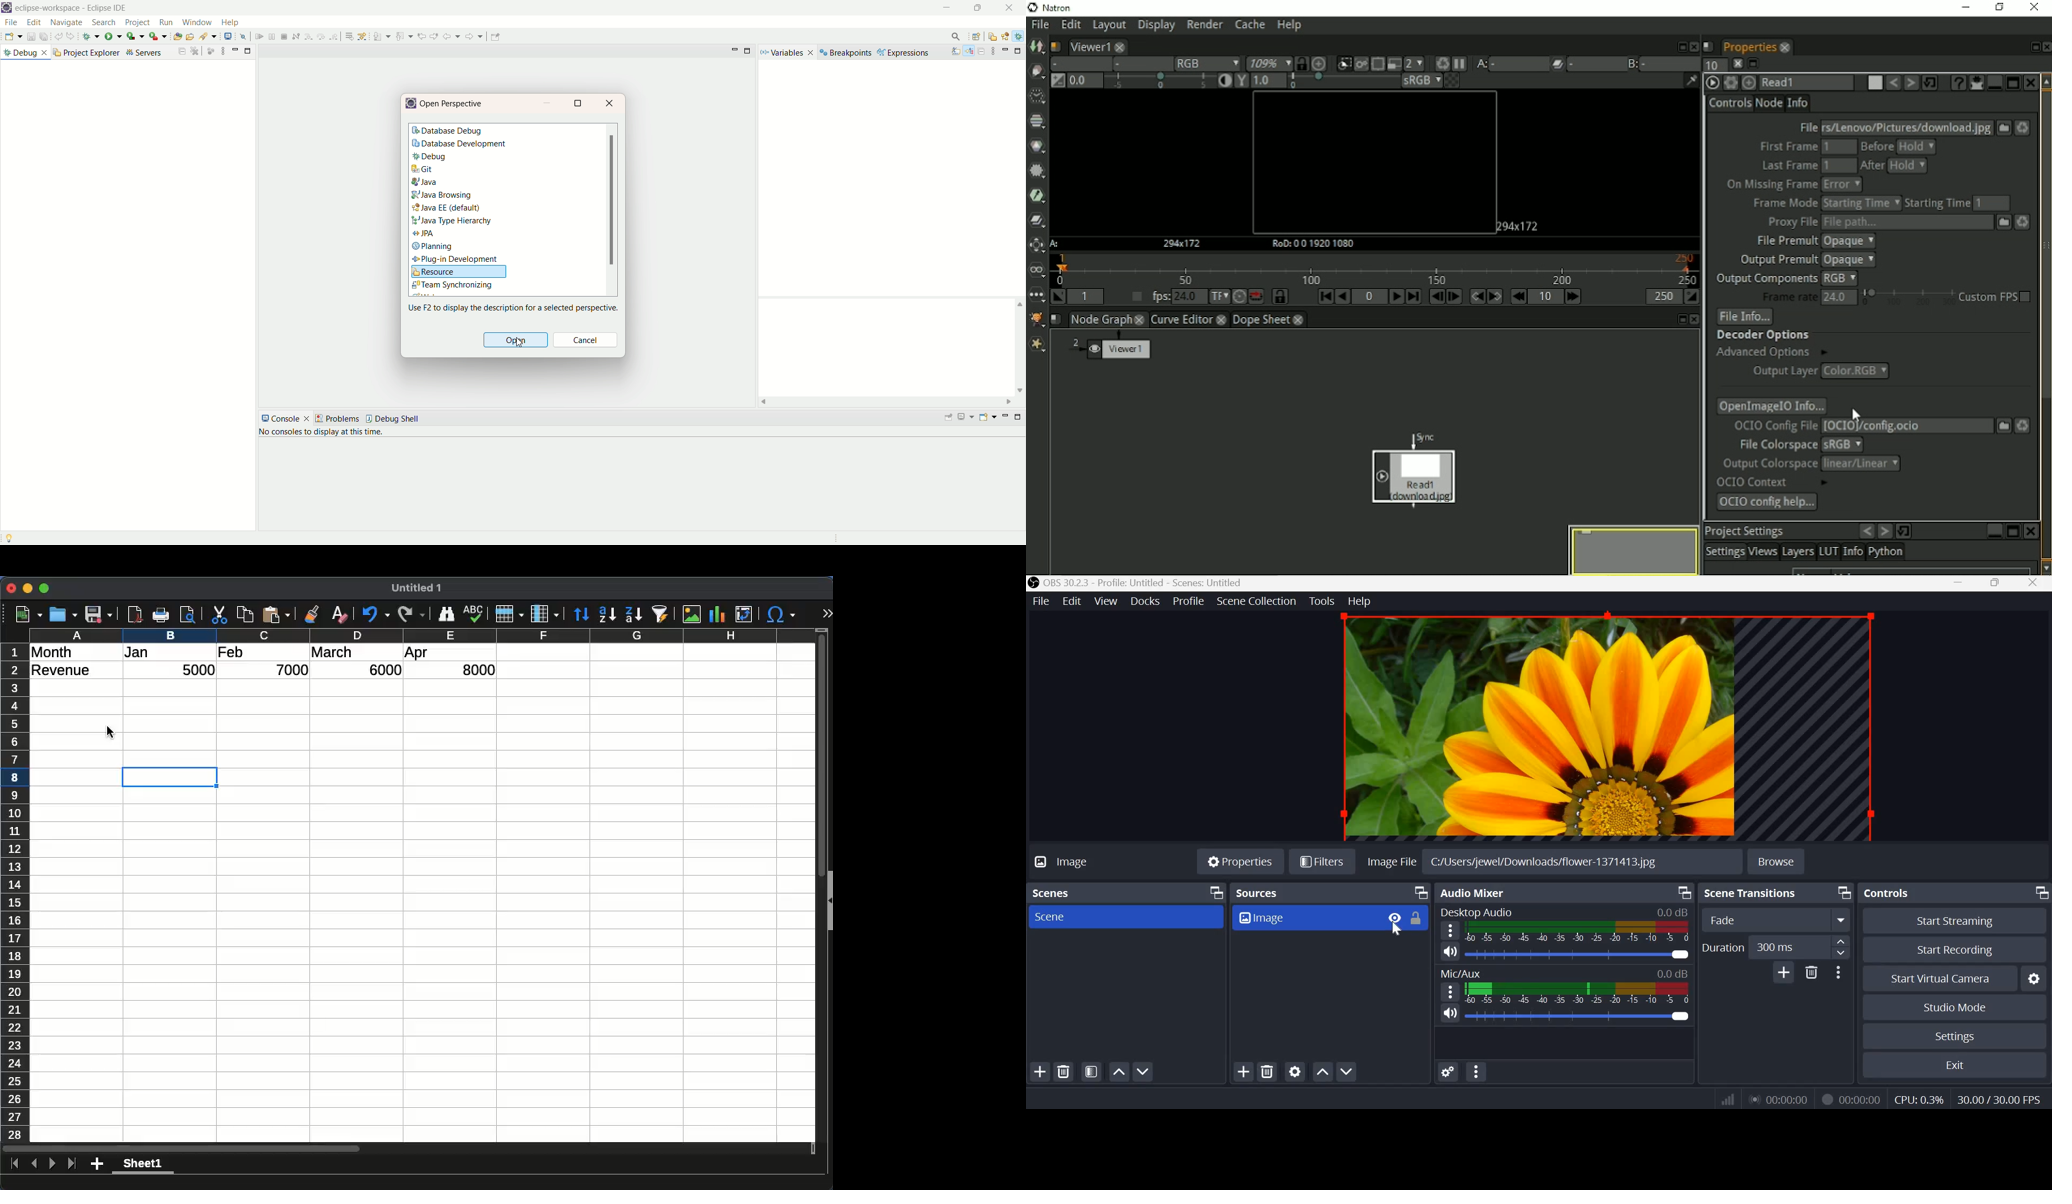 Image resolution: width=2072 pixels, height=1204 pixels. Describe the element at coordinates (237, 36) in the screenshot. I see `open task` at that location.